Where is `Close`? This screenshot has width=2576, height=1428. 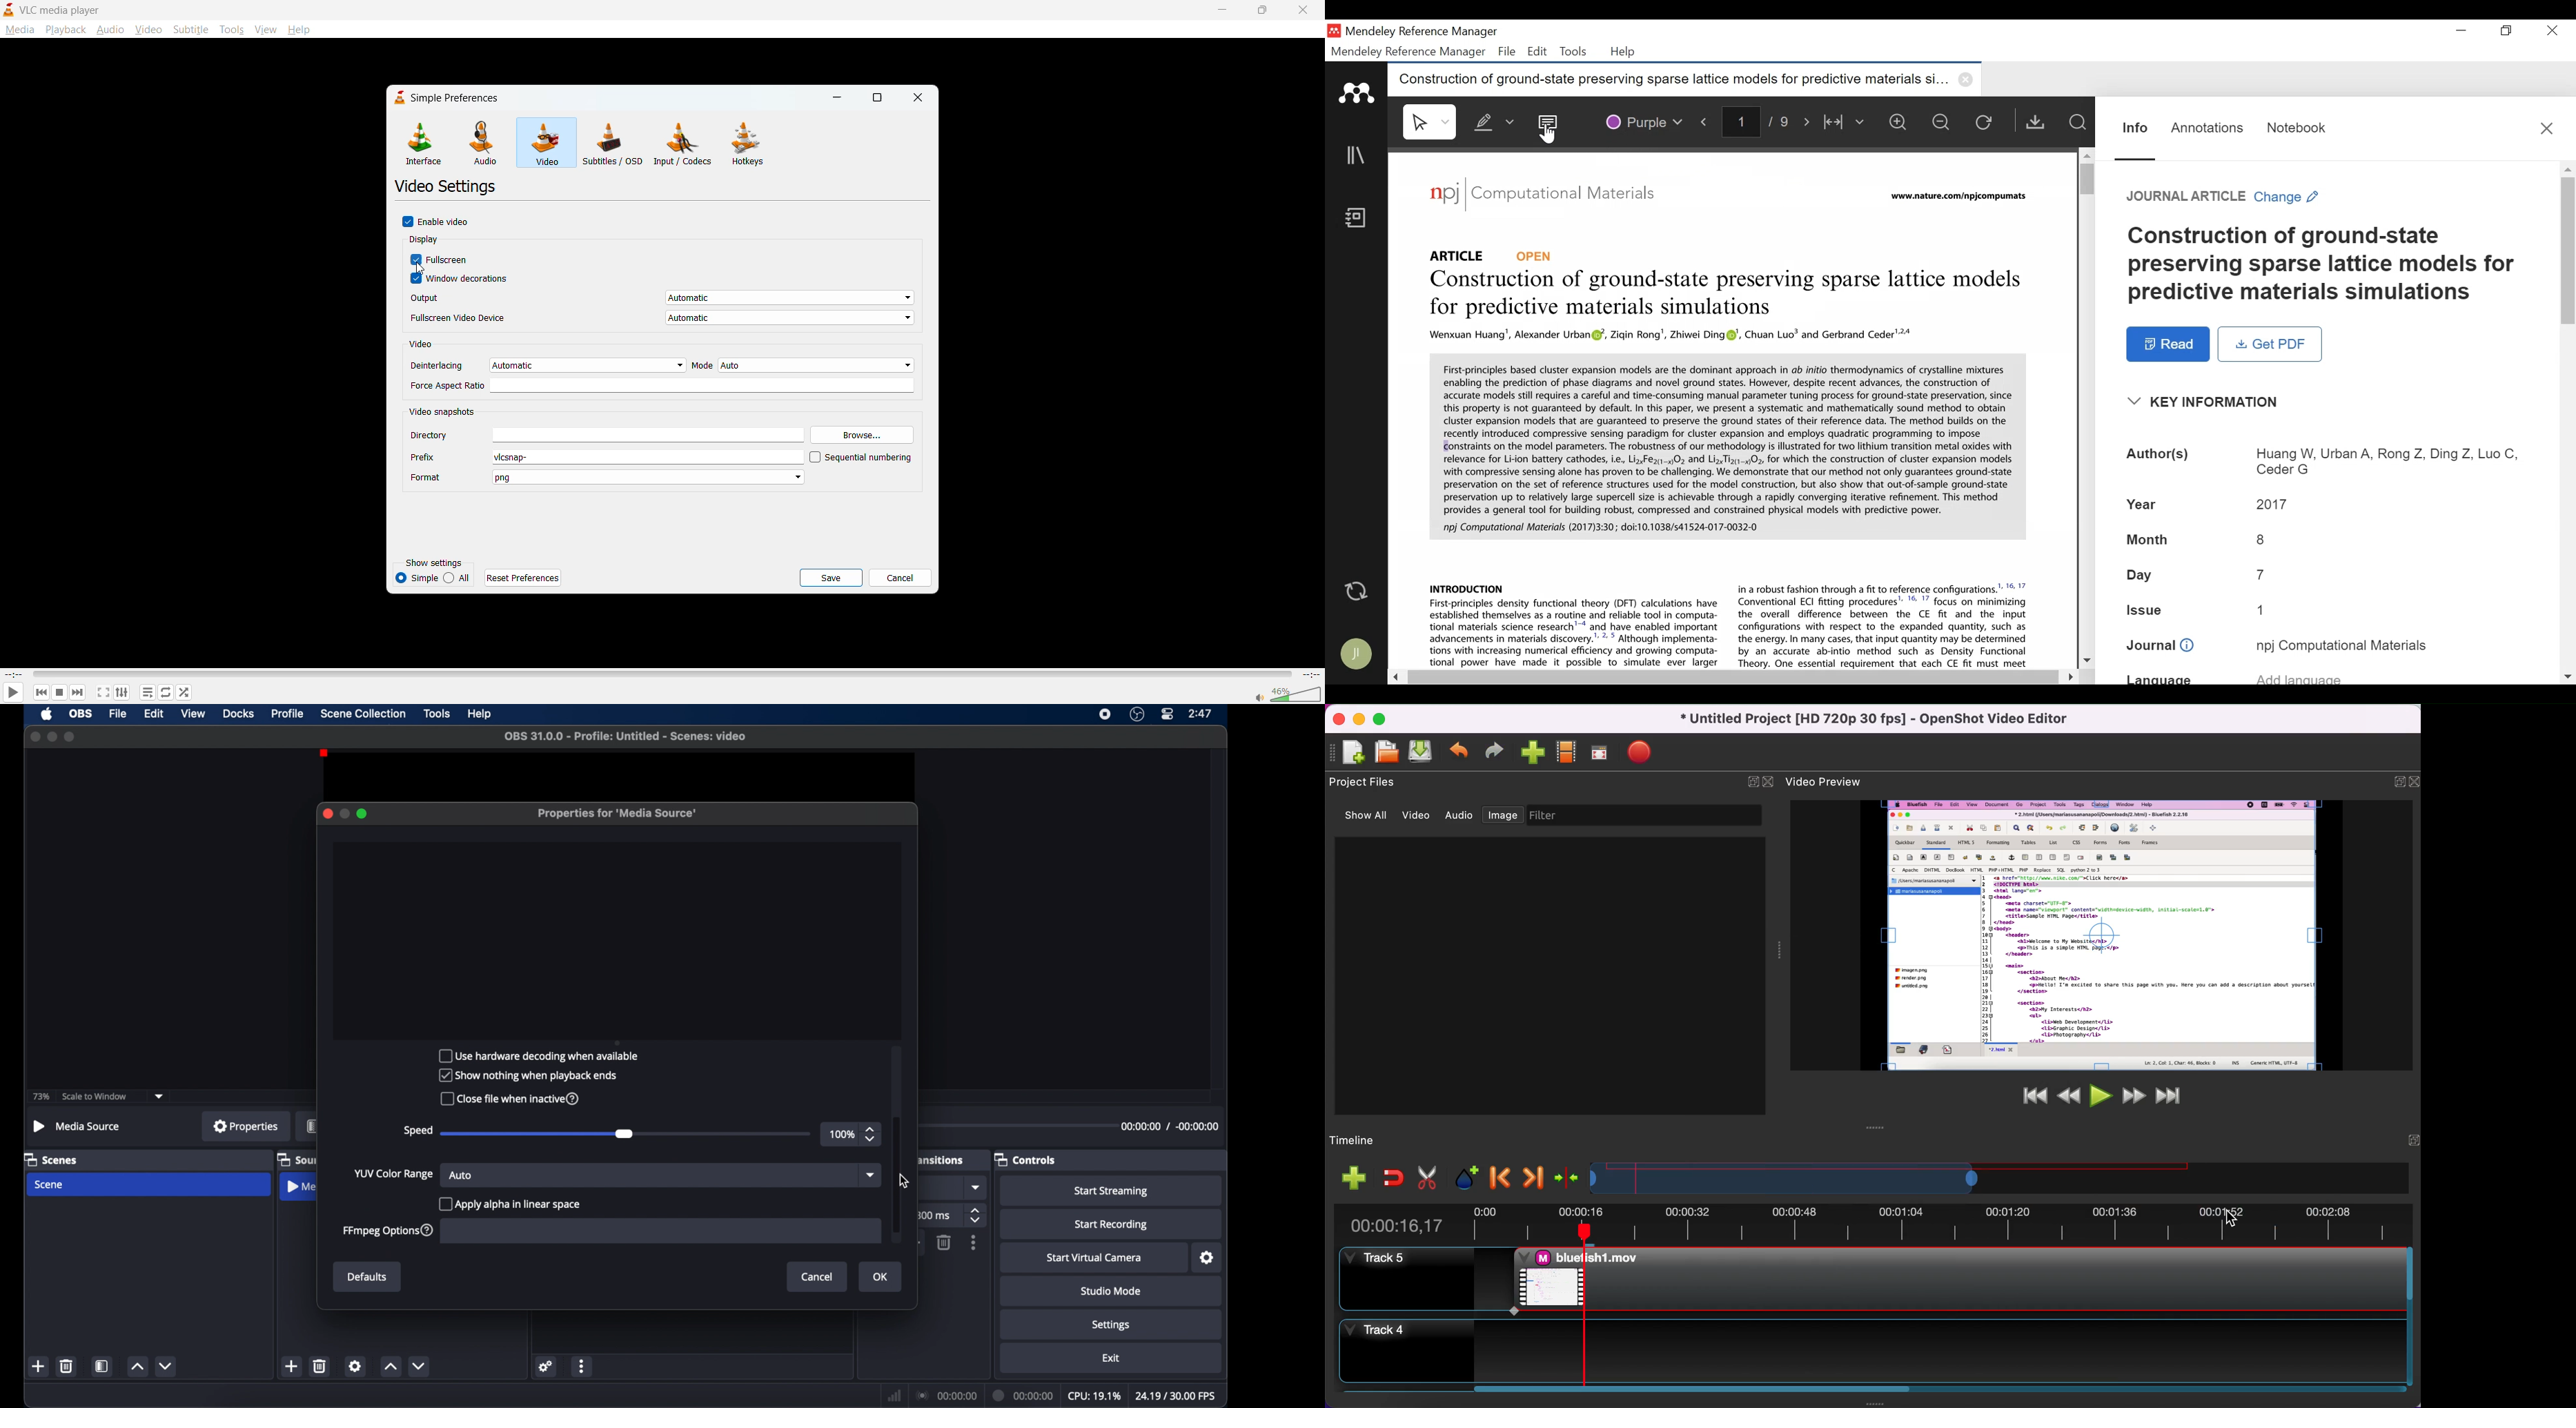 Close is located at coordinates (2553, 31).